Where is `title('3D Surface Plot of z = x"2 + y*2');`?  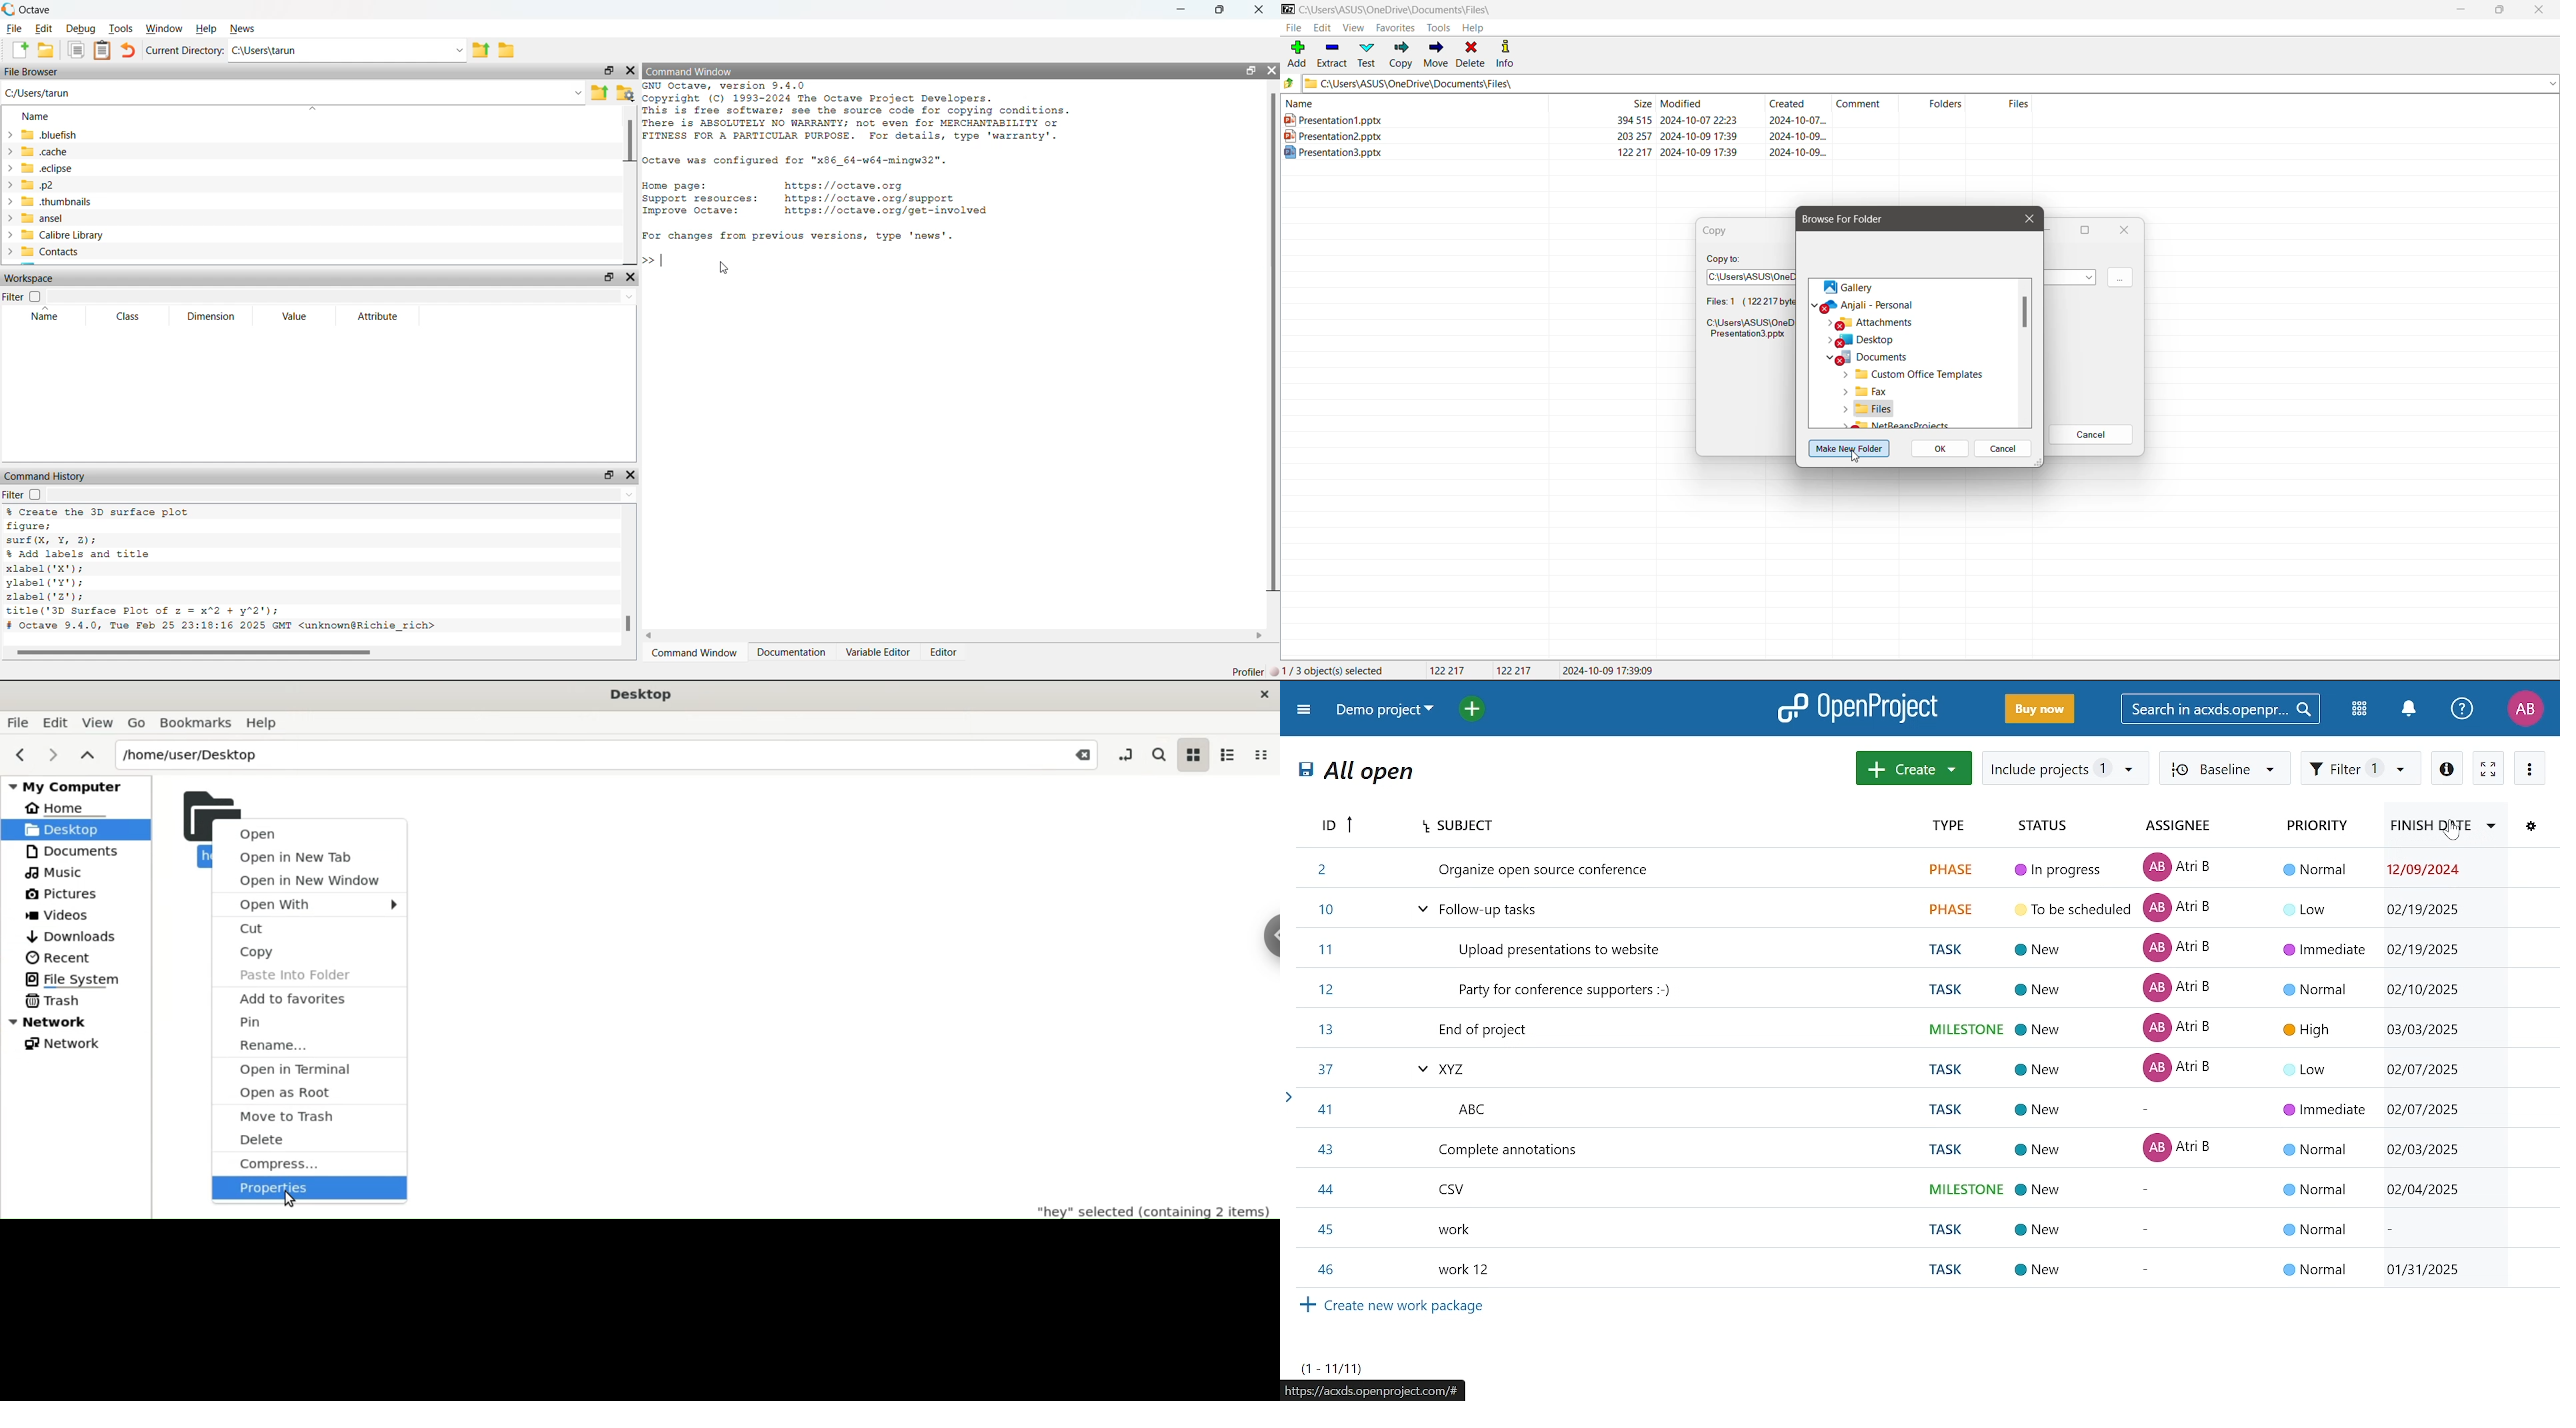 title('3D Surface Plot of z = x"2 + y*2'); is located at coordinates (145, 611).